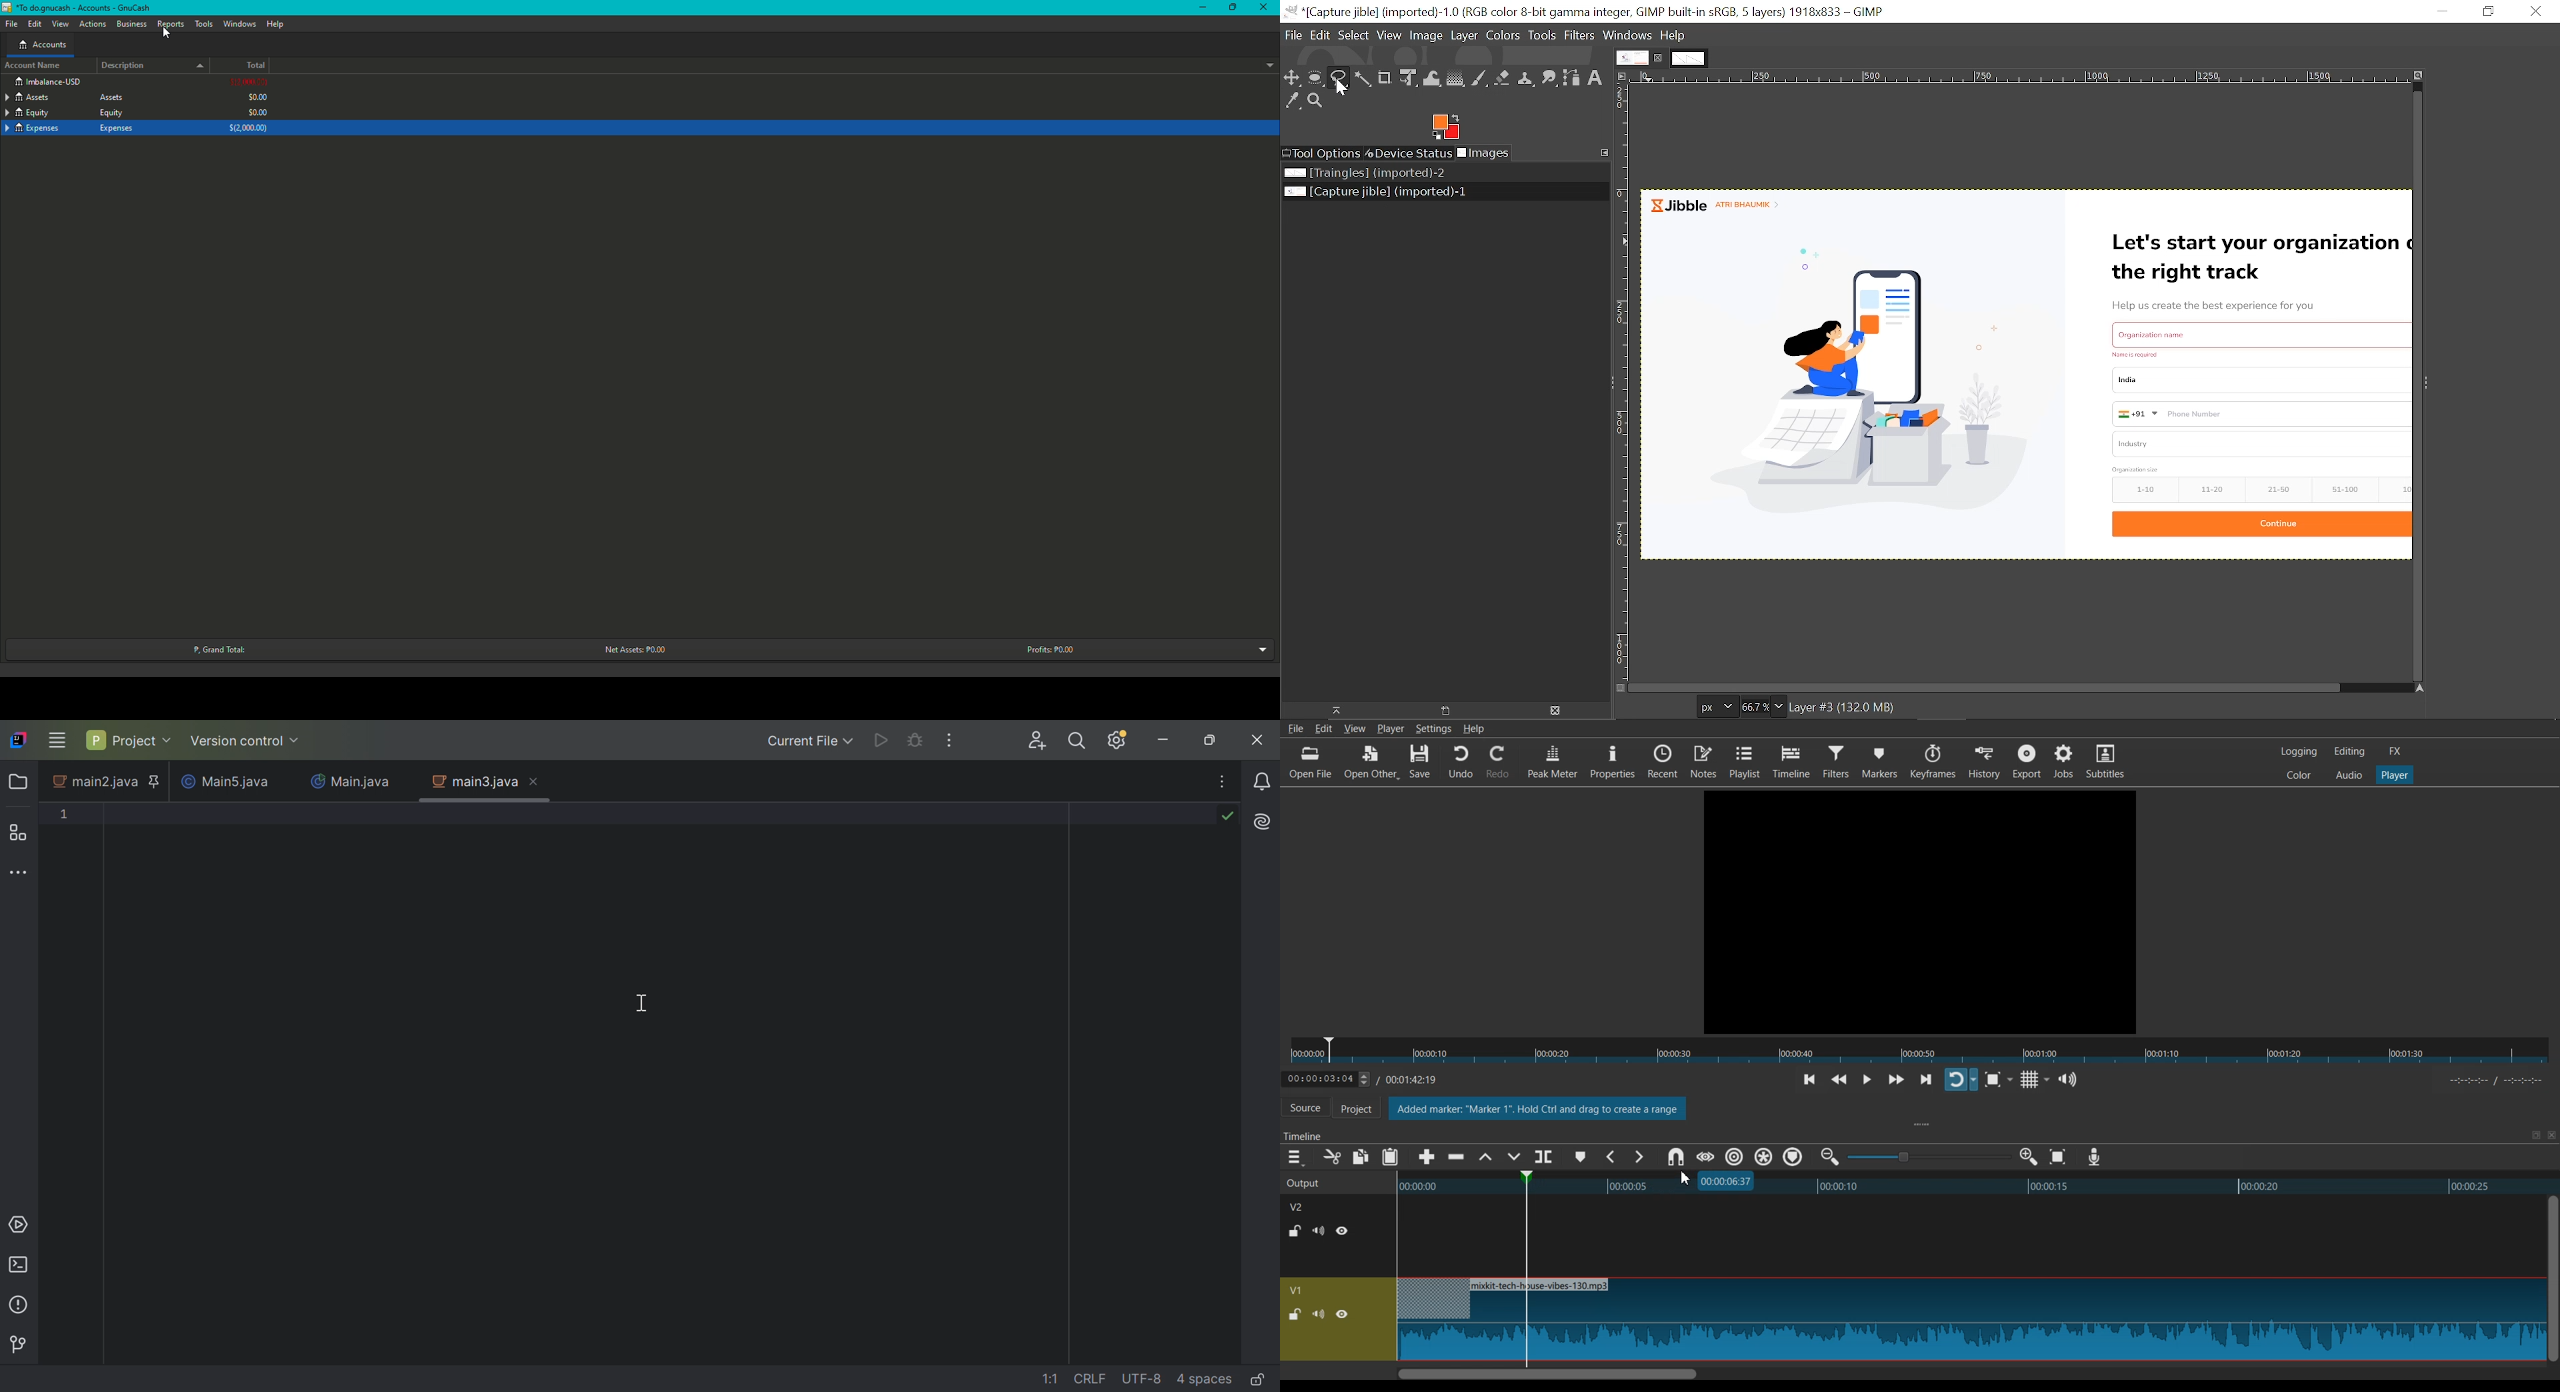  What do you see at coordinates (71, 97) in the screenshot?
I see `Assets` at bounding box center [71, 97].